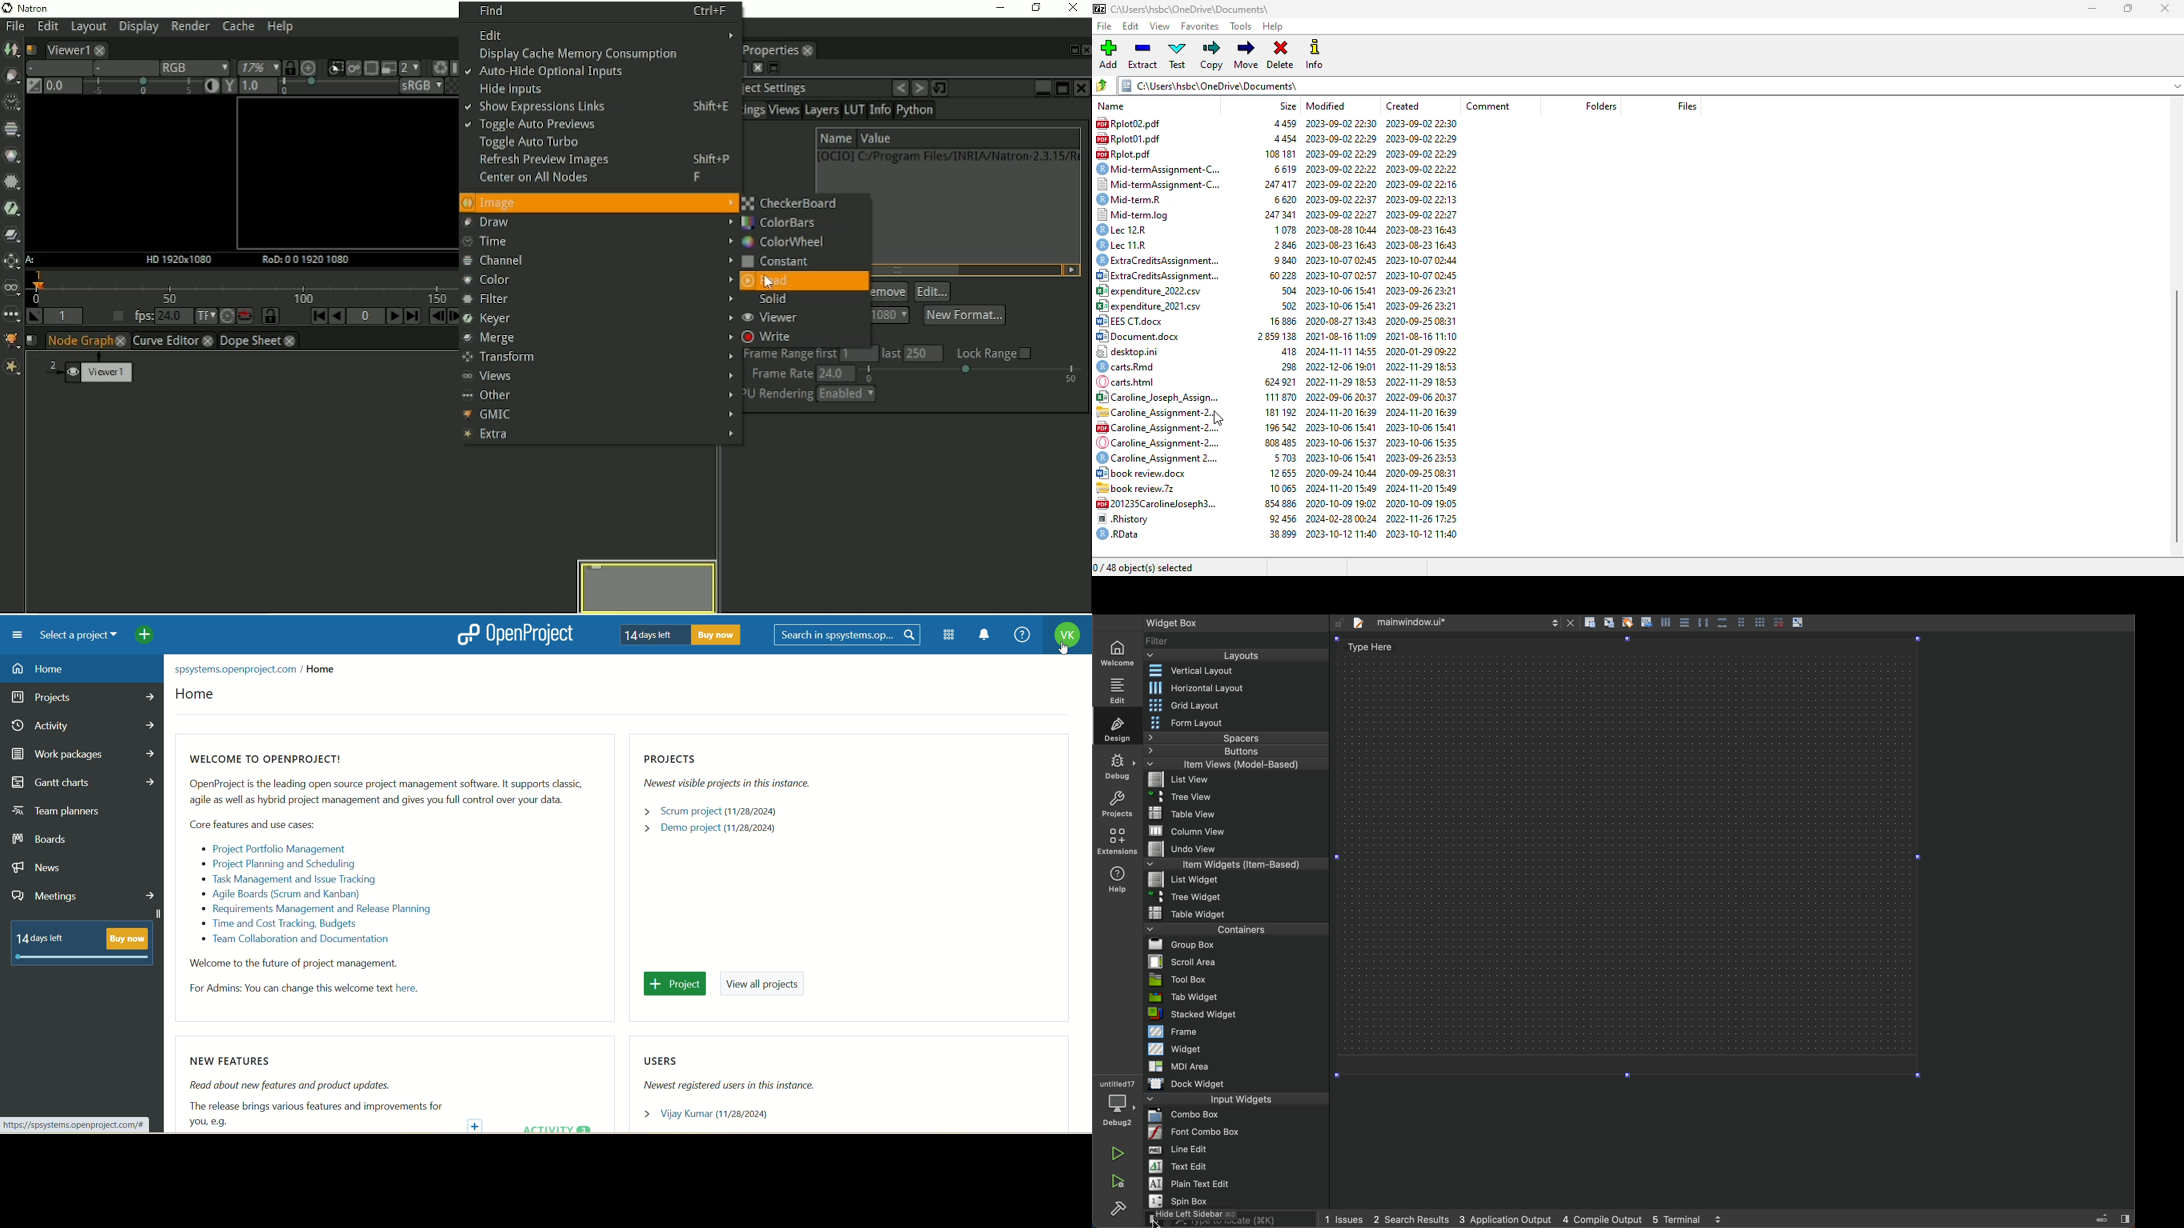 This screenshot has height=1232, width=2184. I want to click on Views, so click(598, 376).